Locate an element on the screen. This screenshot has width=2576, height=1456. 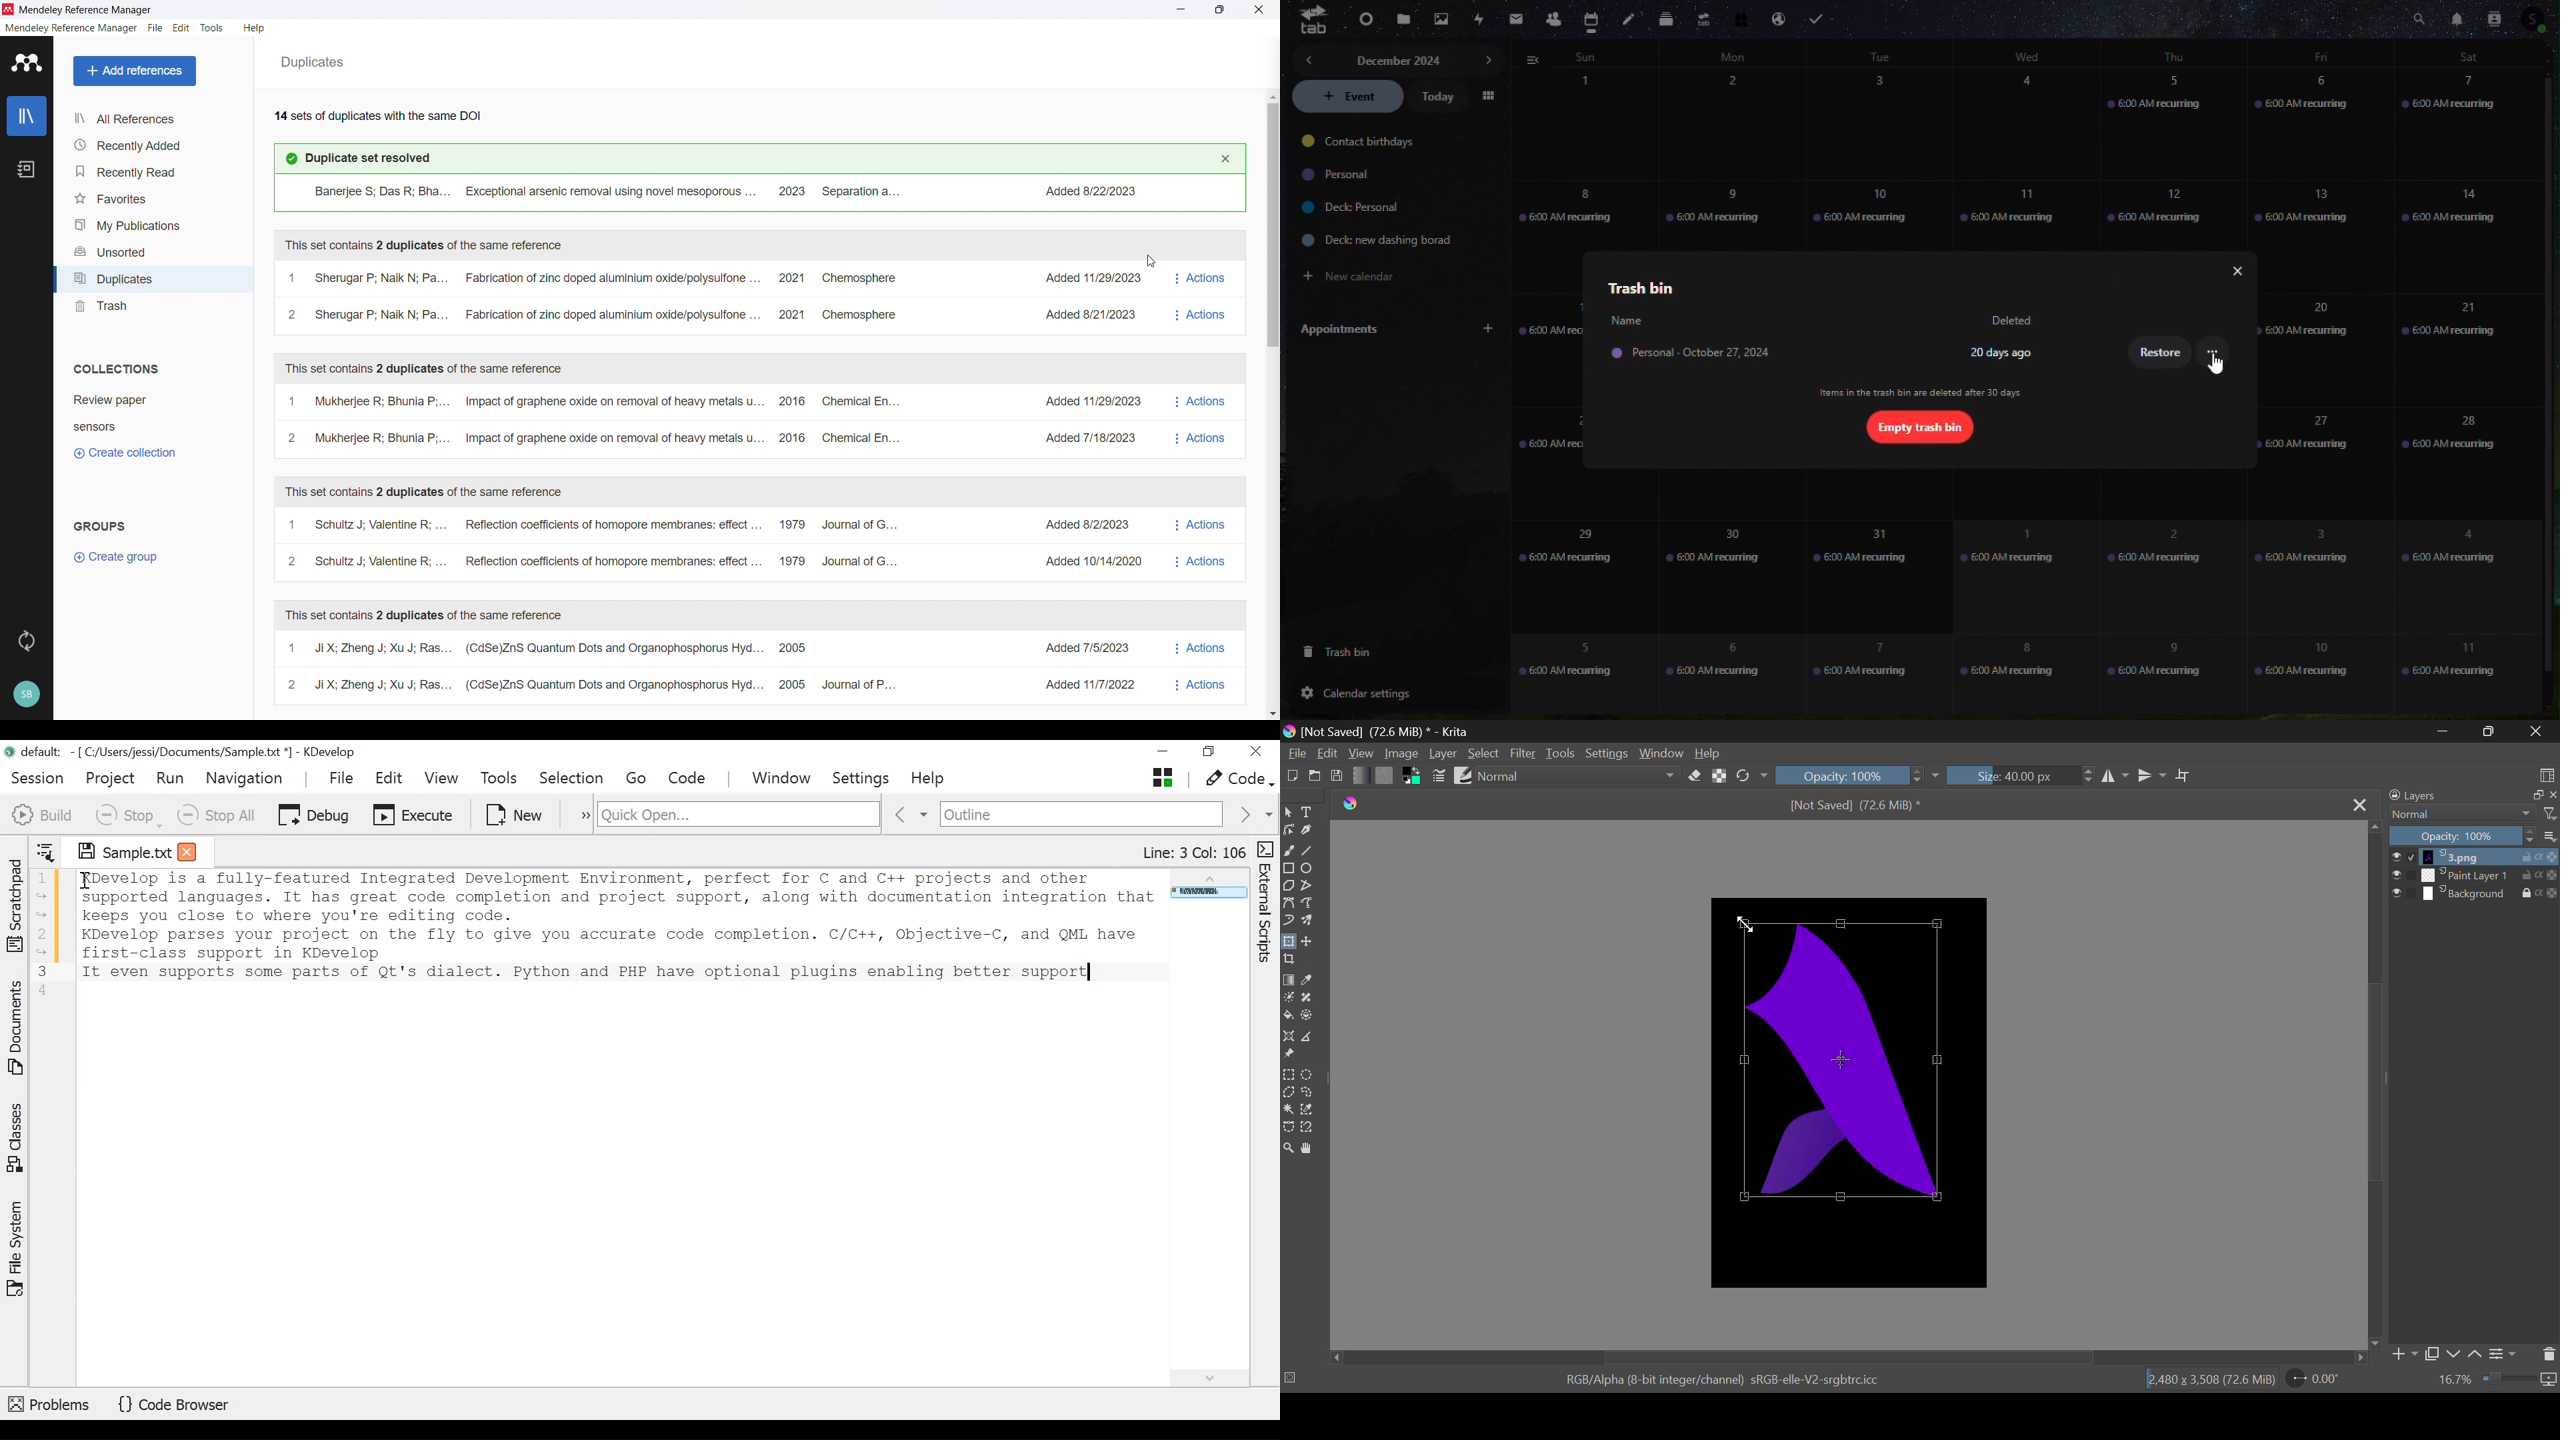
activity is located at coordinates (1478, 20).